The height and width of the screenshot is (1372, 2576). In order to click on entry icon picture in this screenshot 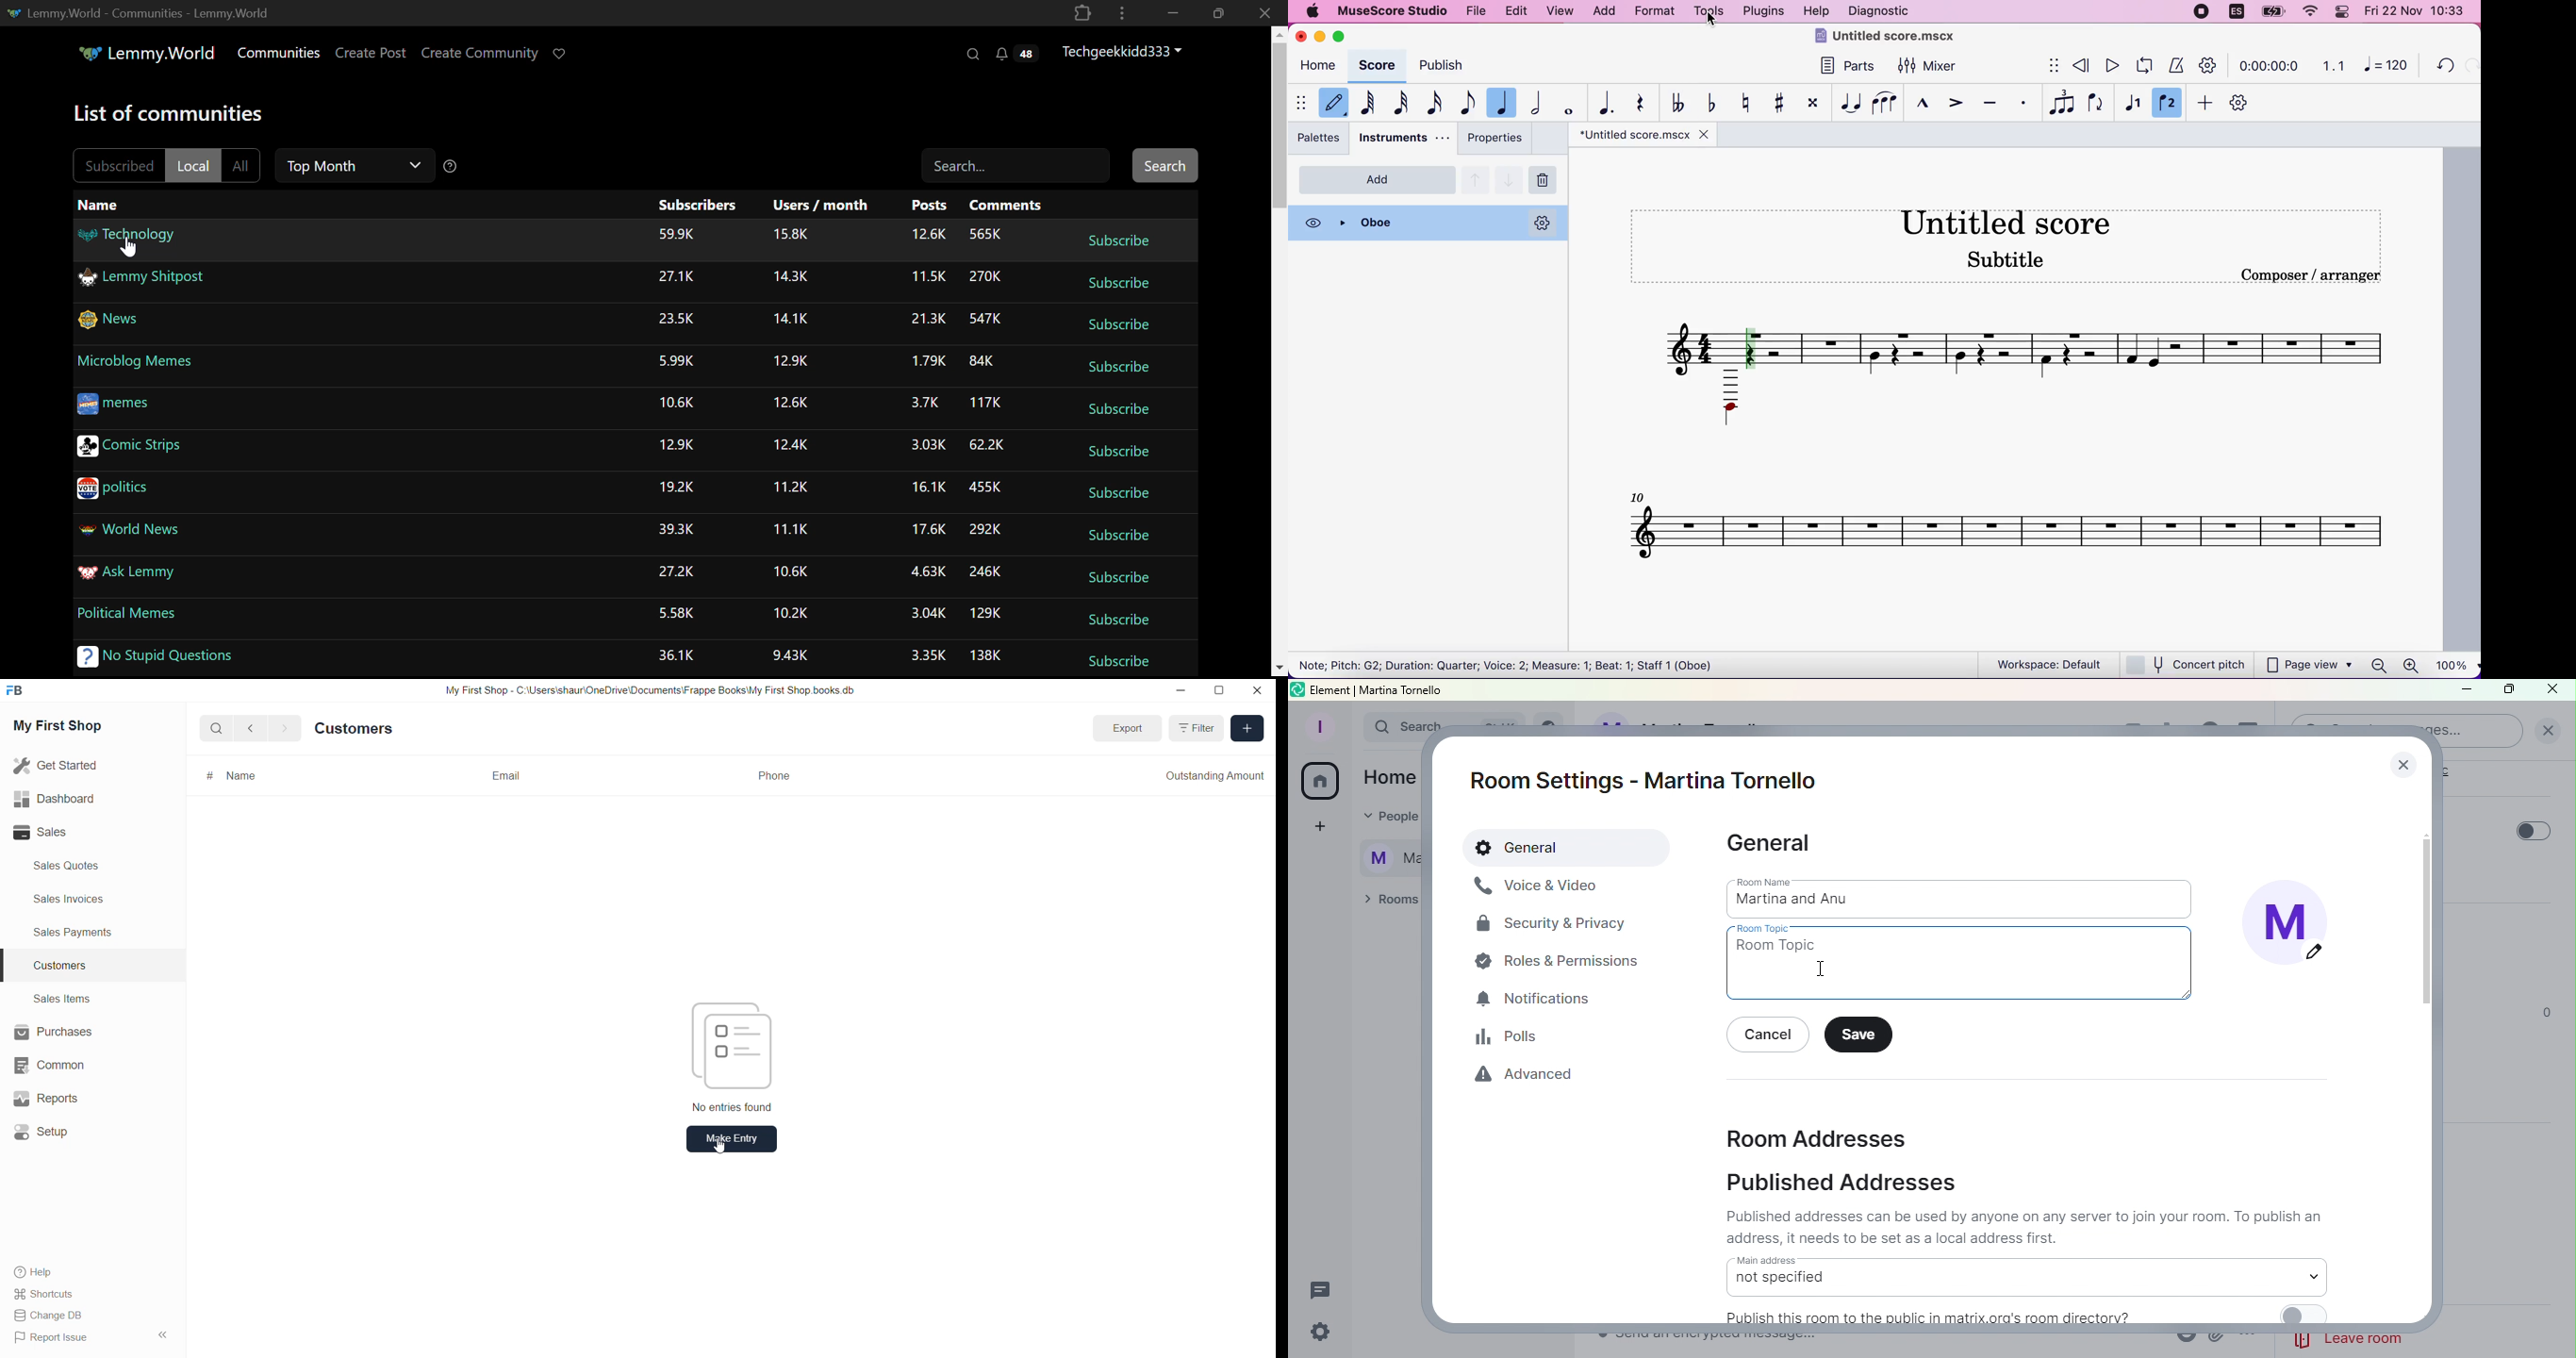, I will do `click(728, 1044)`.